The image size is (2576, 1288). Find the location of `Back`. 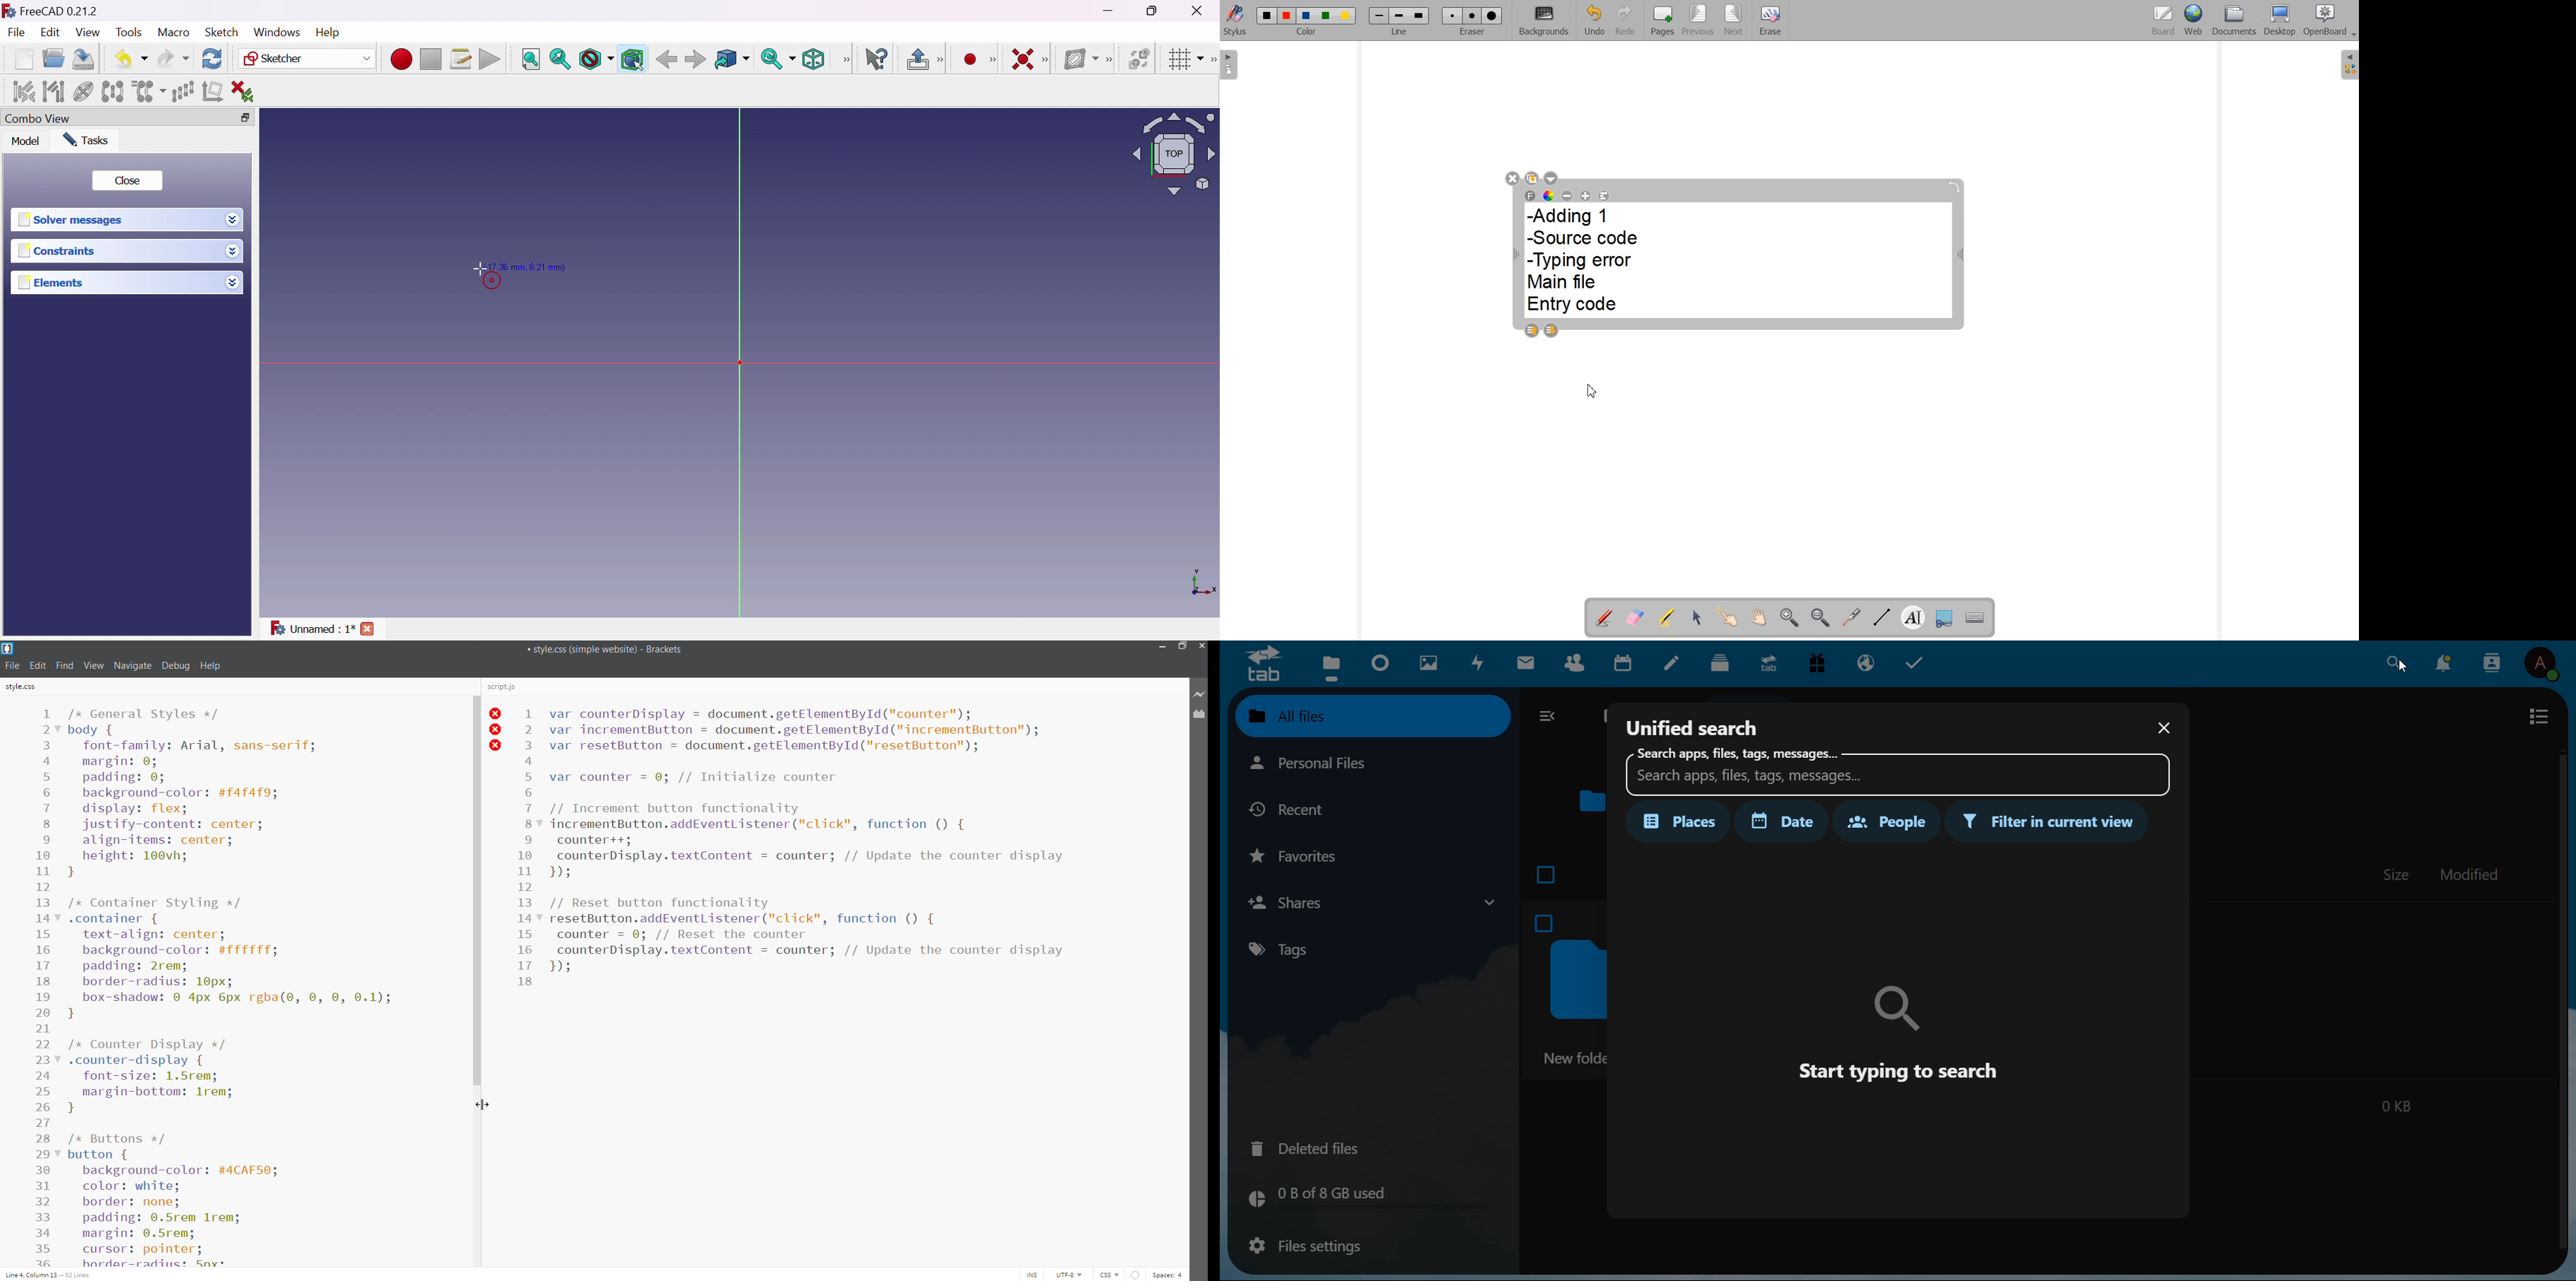

Back is located at coordinates (666, 59).